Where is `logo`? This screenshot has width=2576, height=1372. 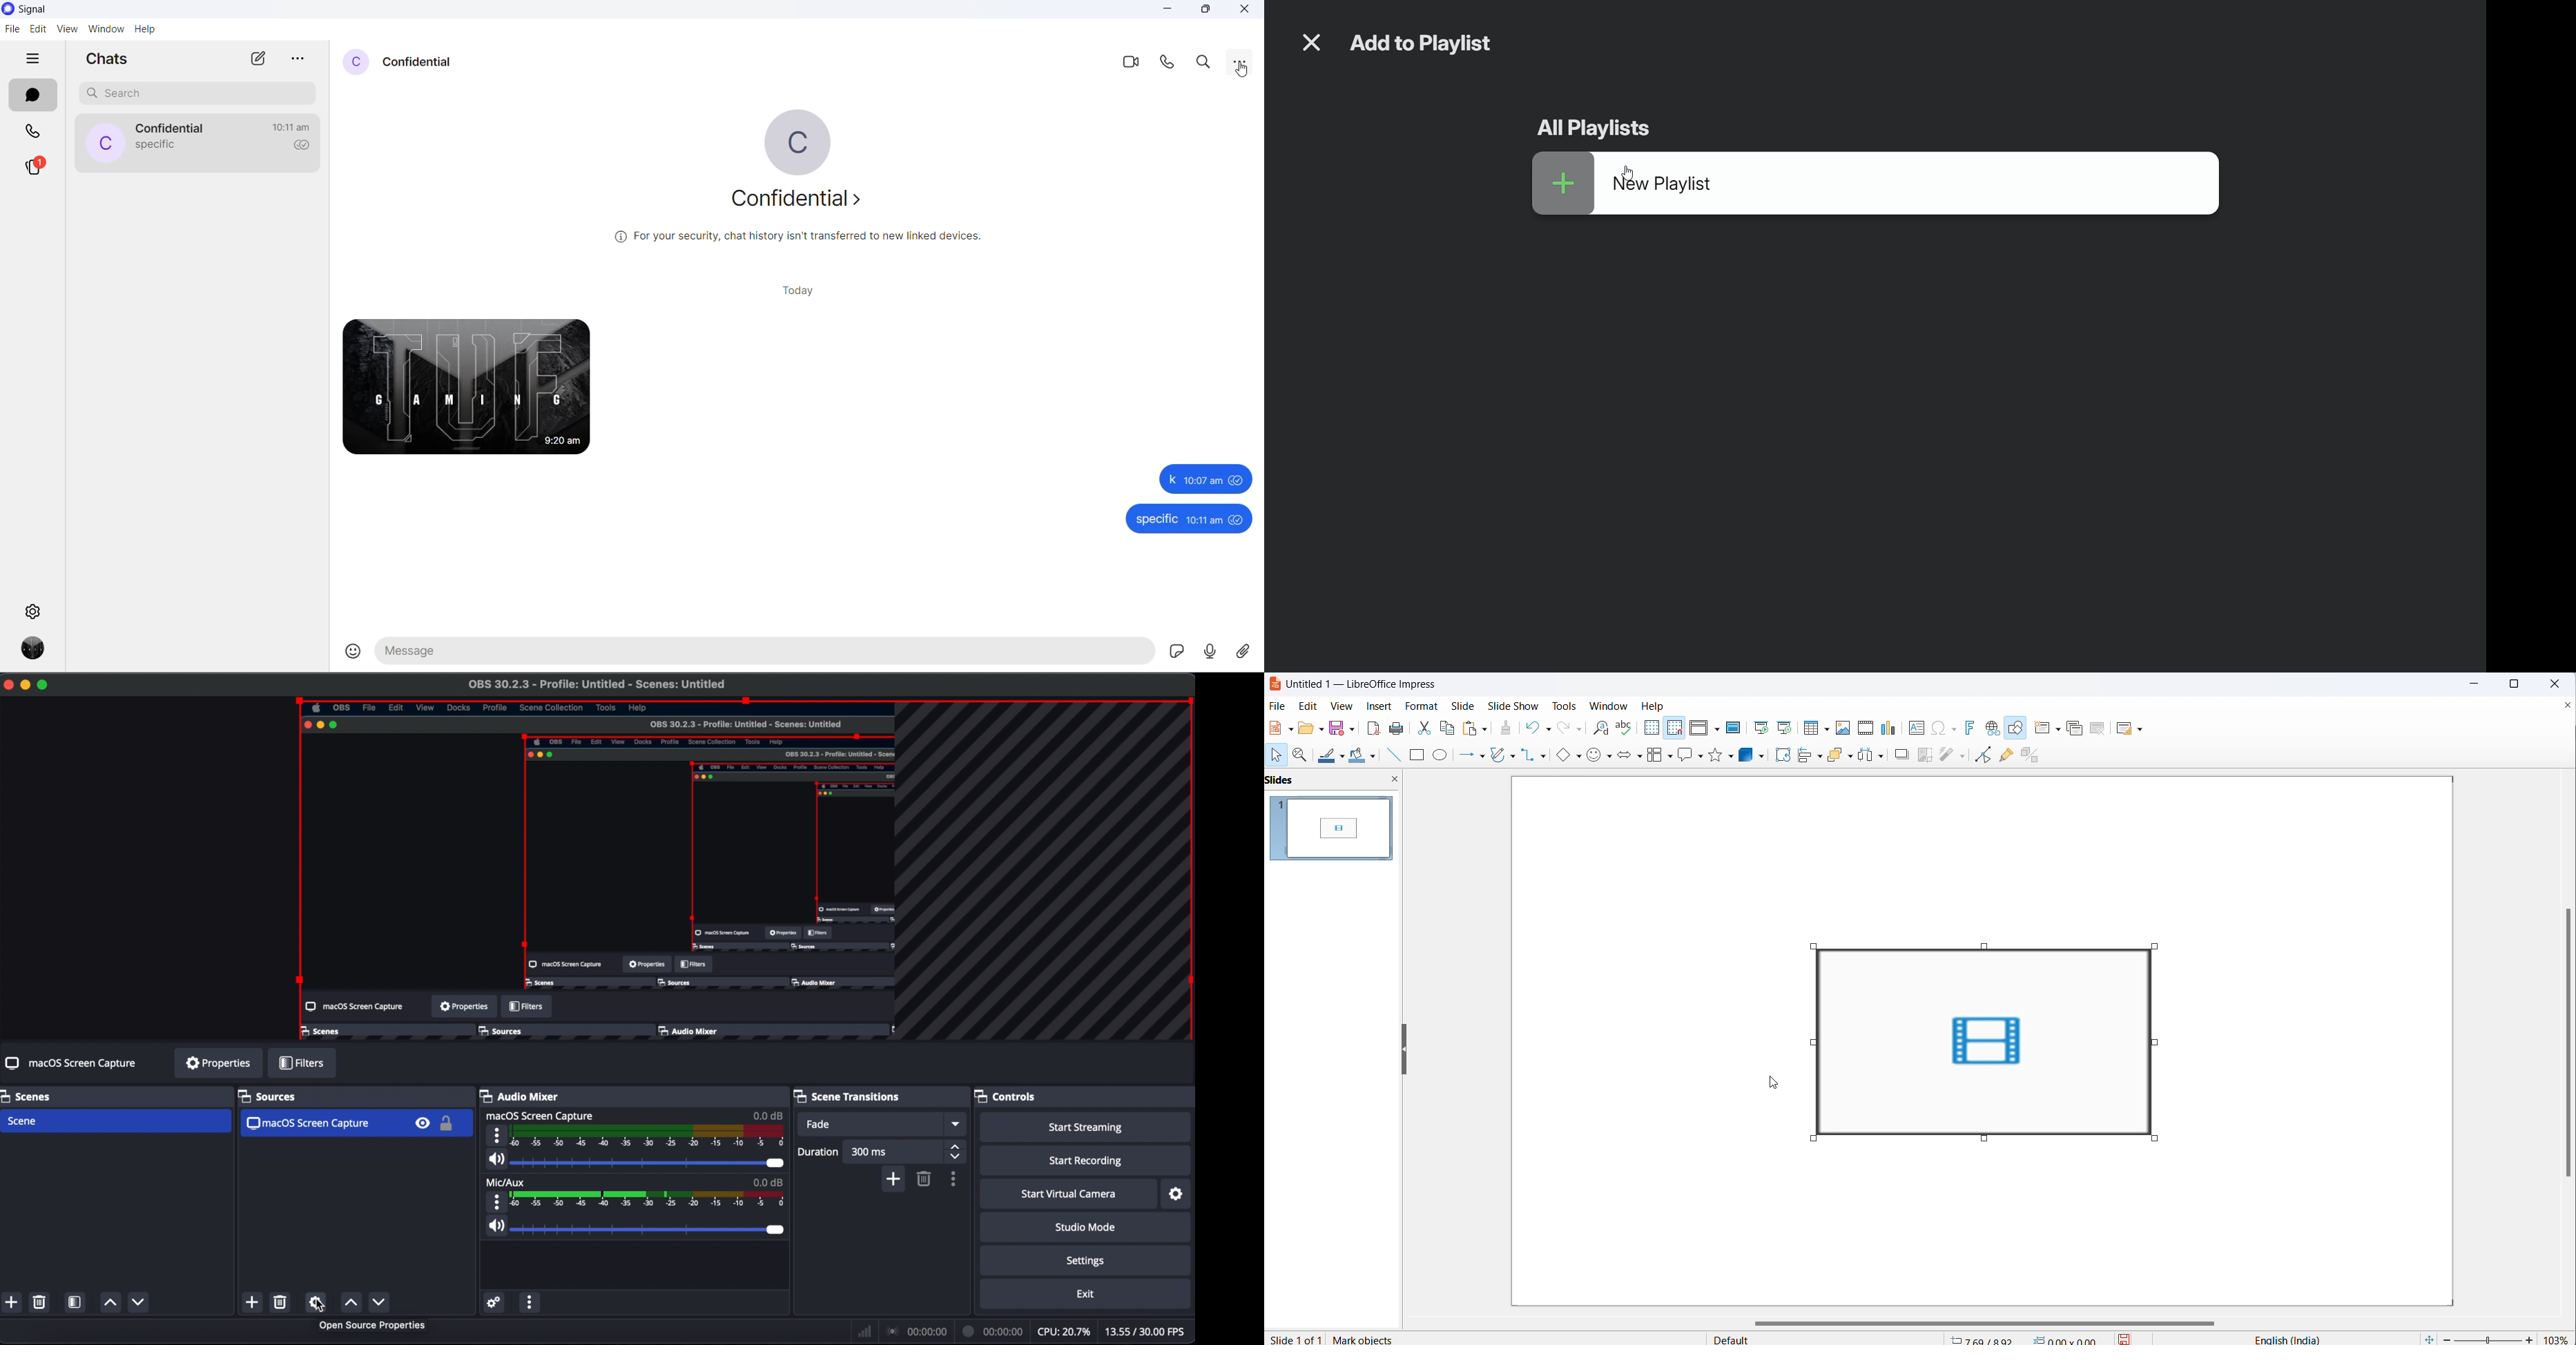
logo is located at coordinates (1274, 684).